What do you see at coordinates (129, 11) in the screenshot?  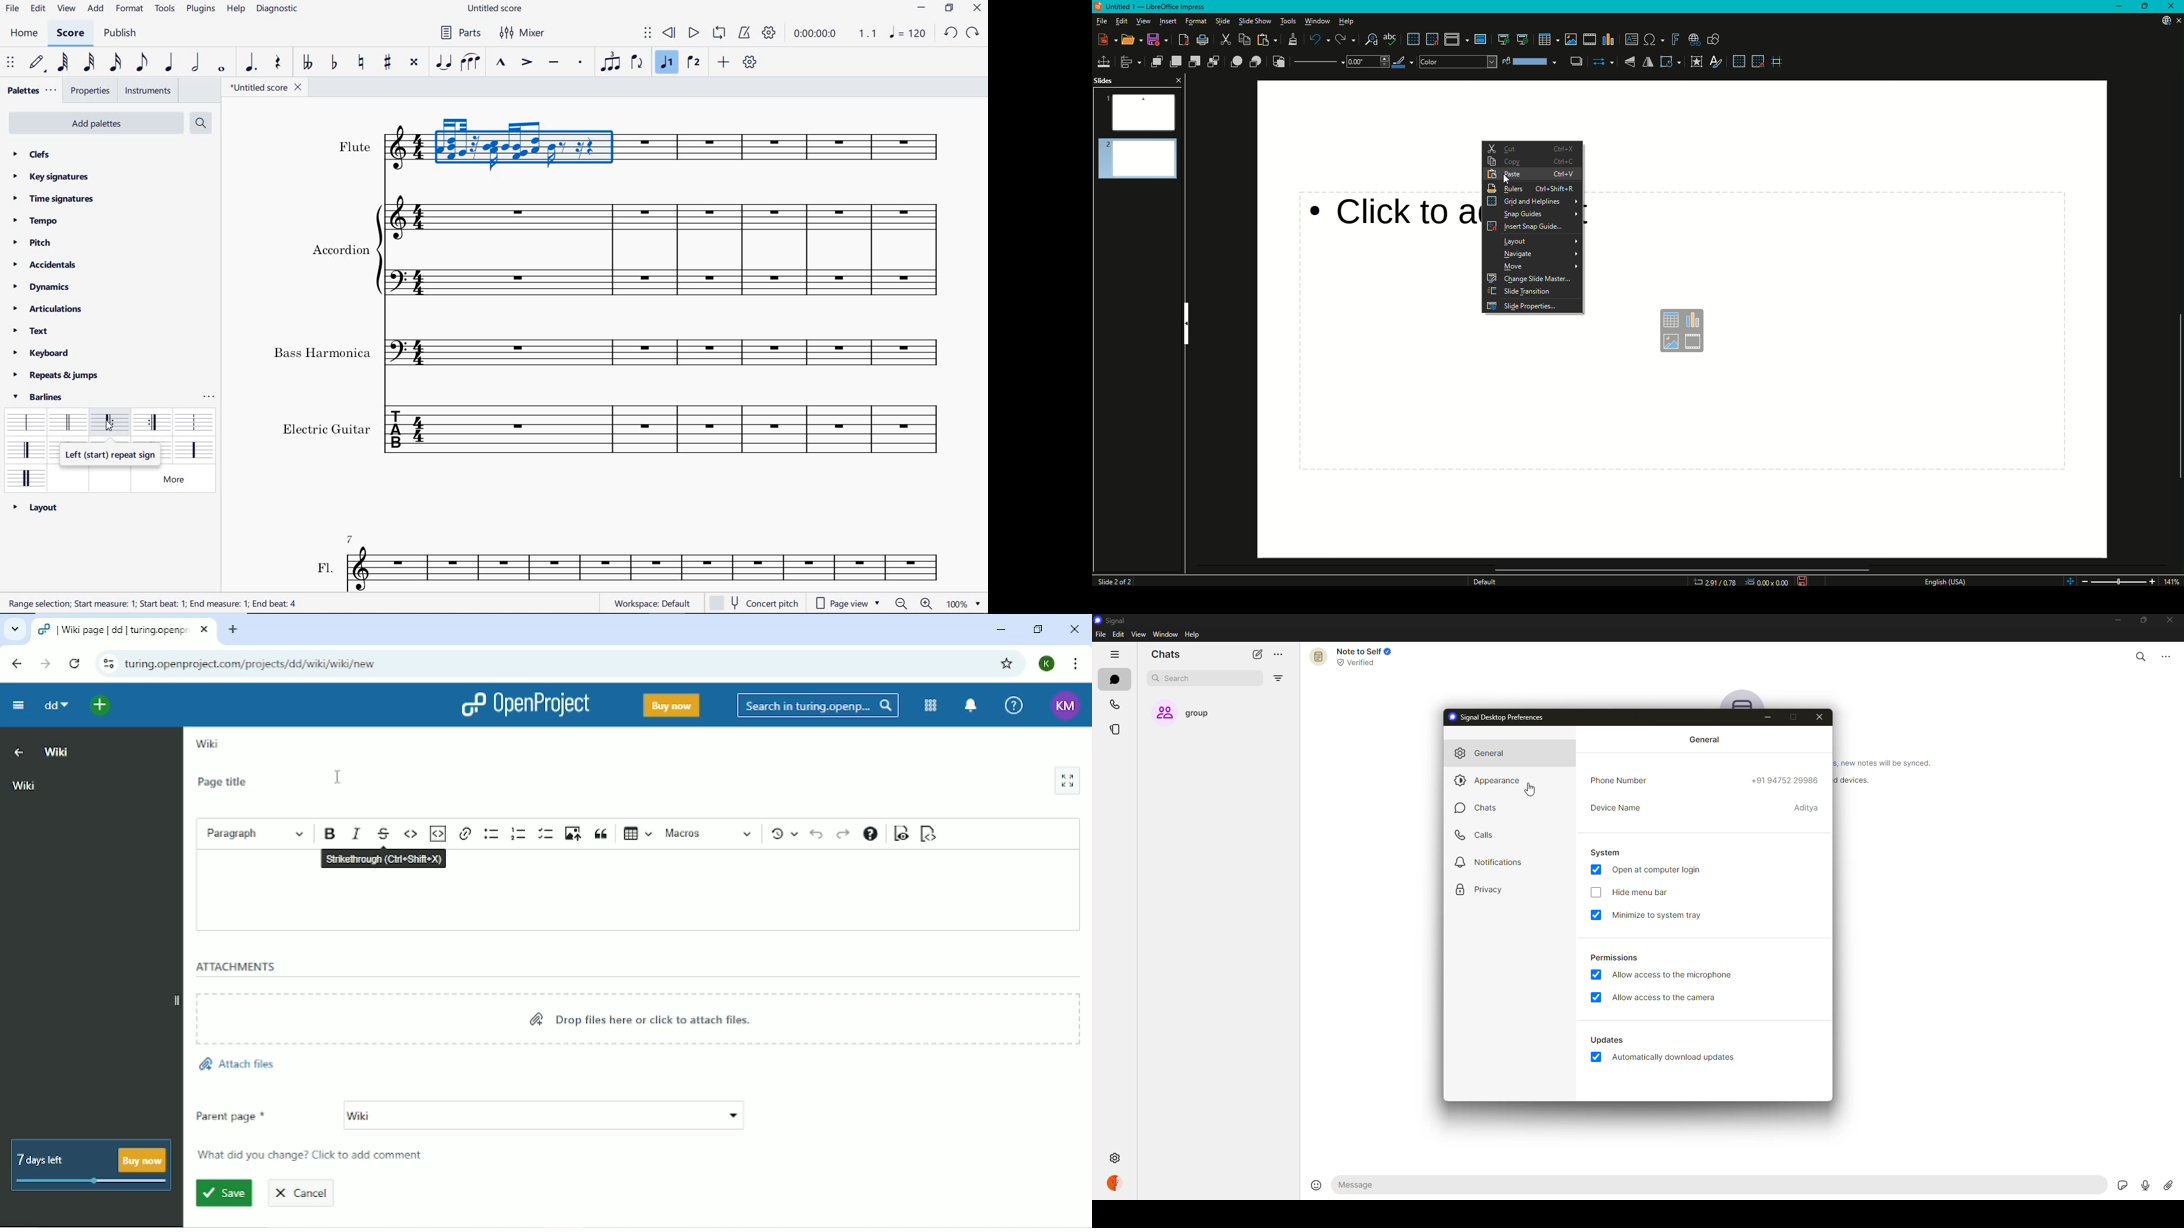 I see `format` at bounding box center [129, 11].